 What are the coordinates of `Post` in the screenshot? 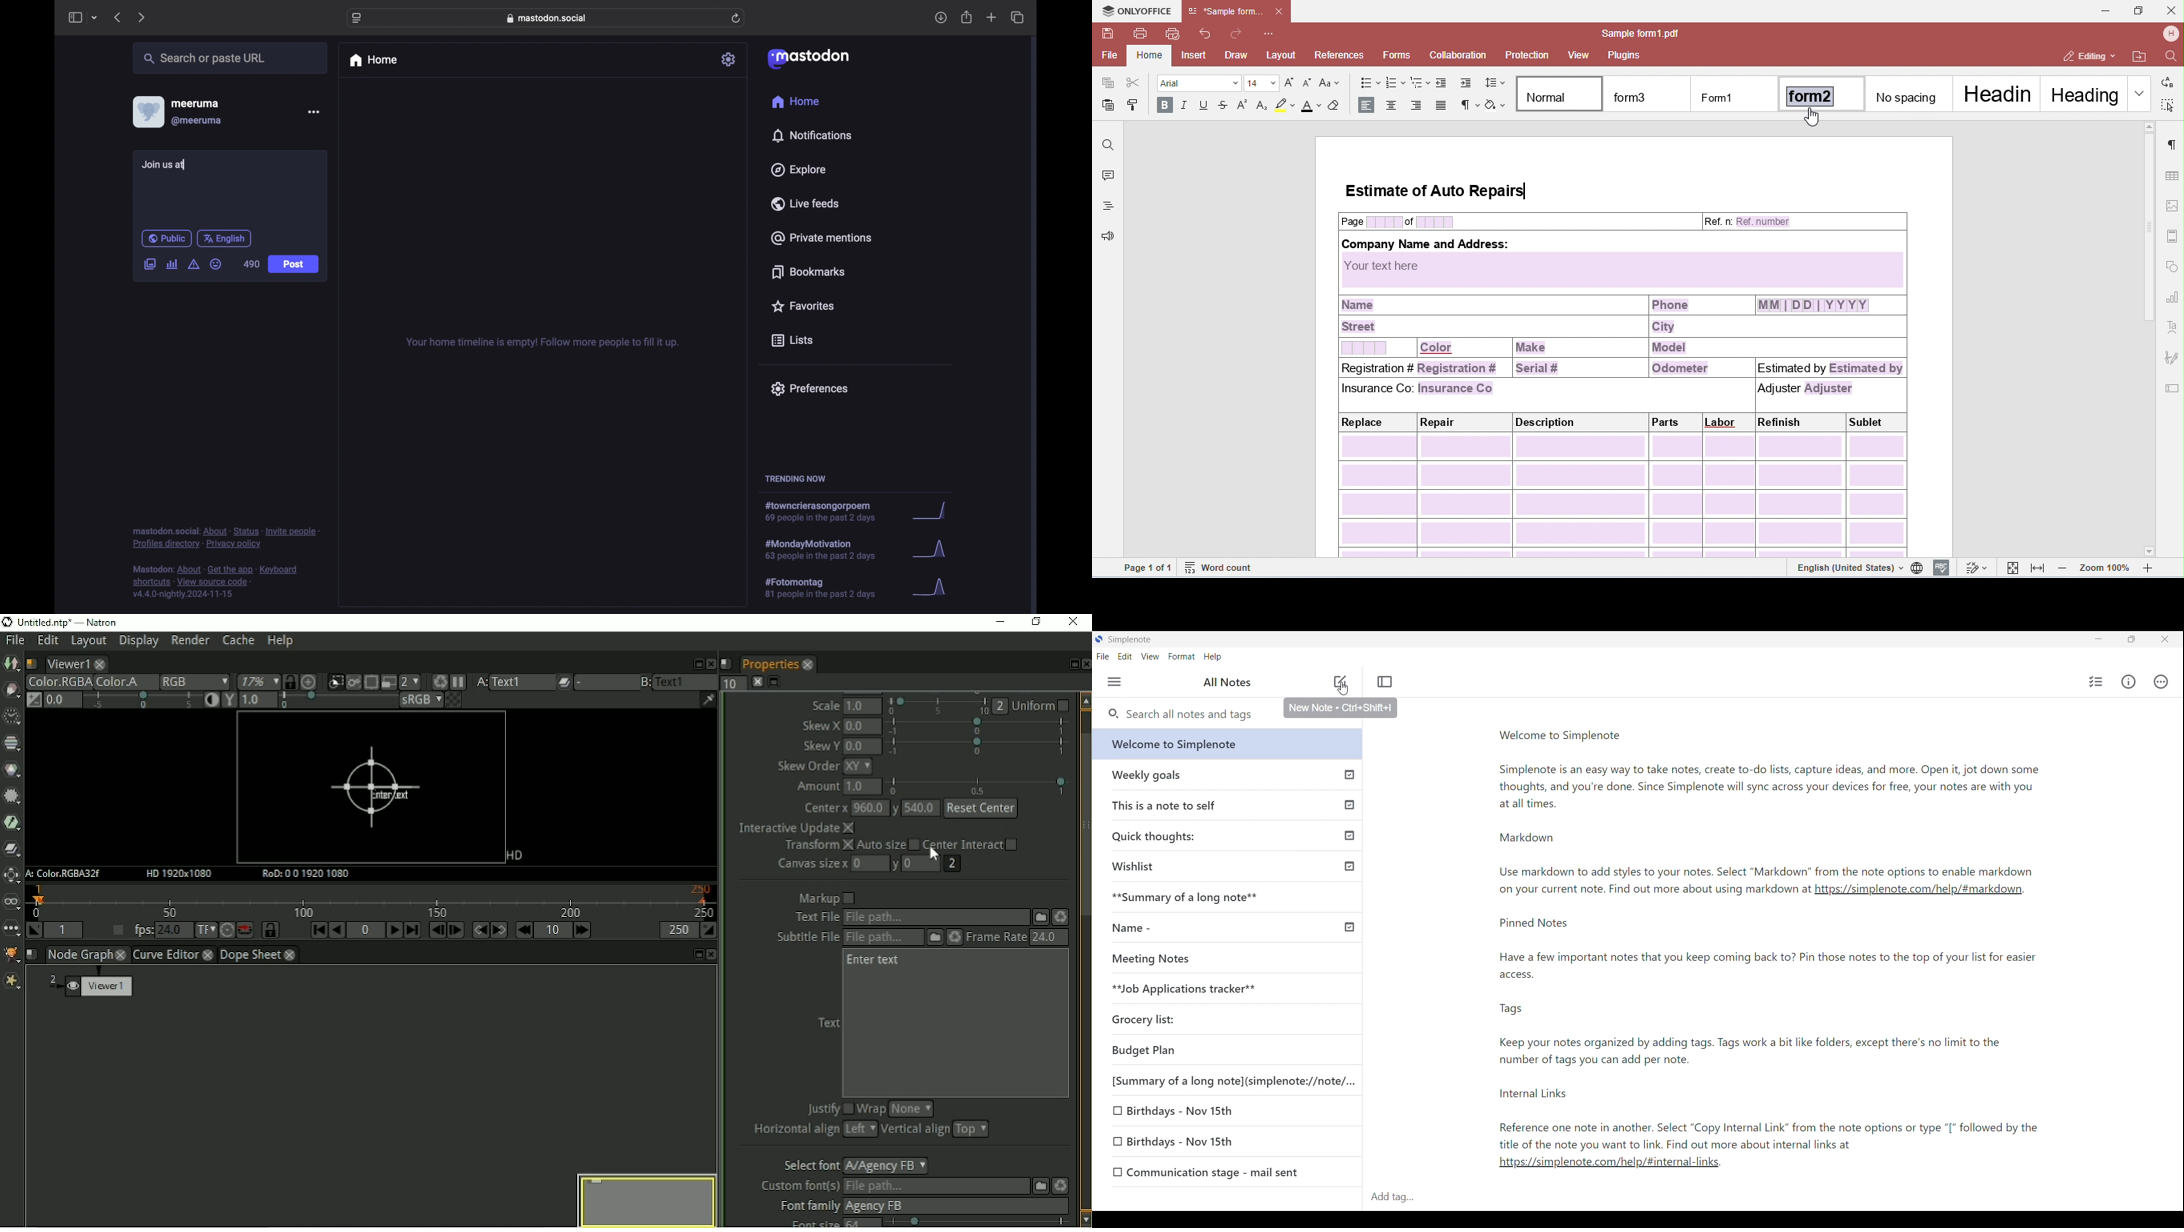 It's located at (295, 265).